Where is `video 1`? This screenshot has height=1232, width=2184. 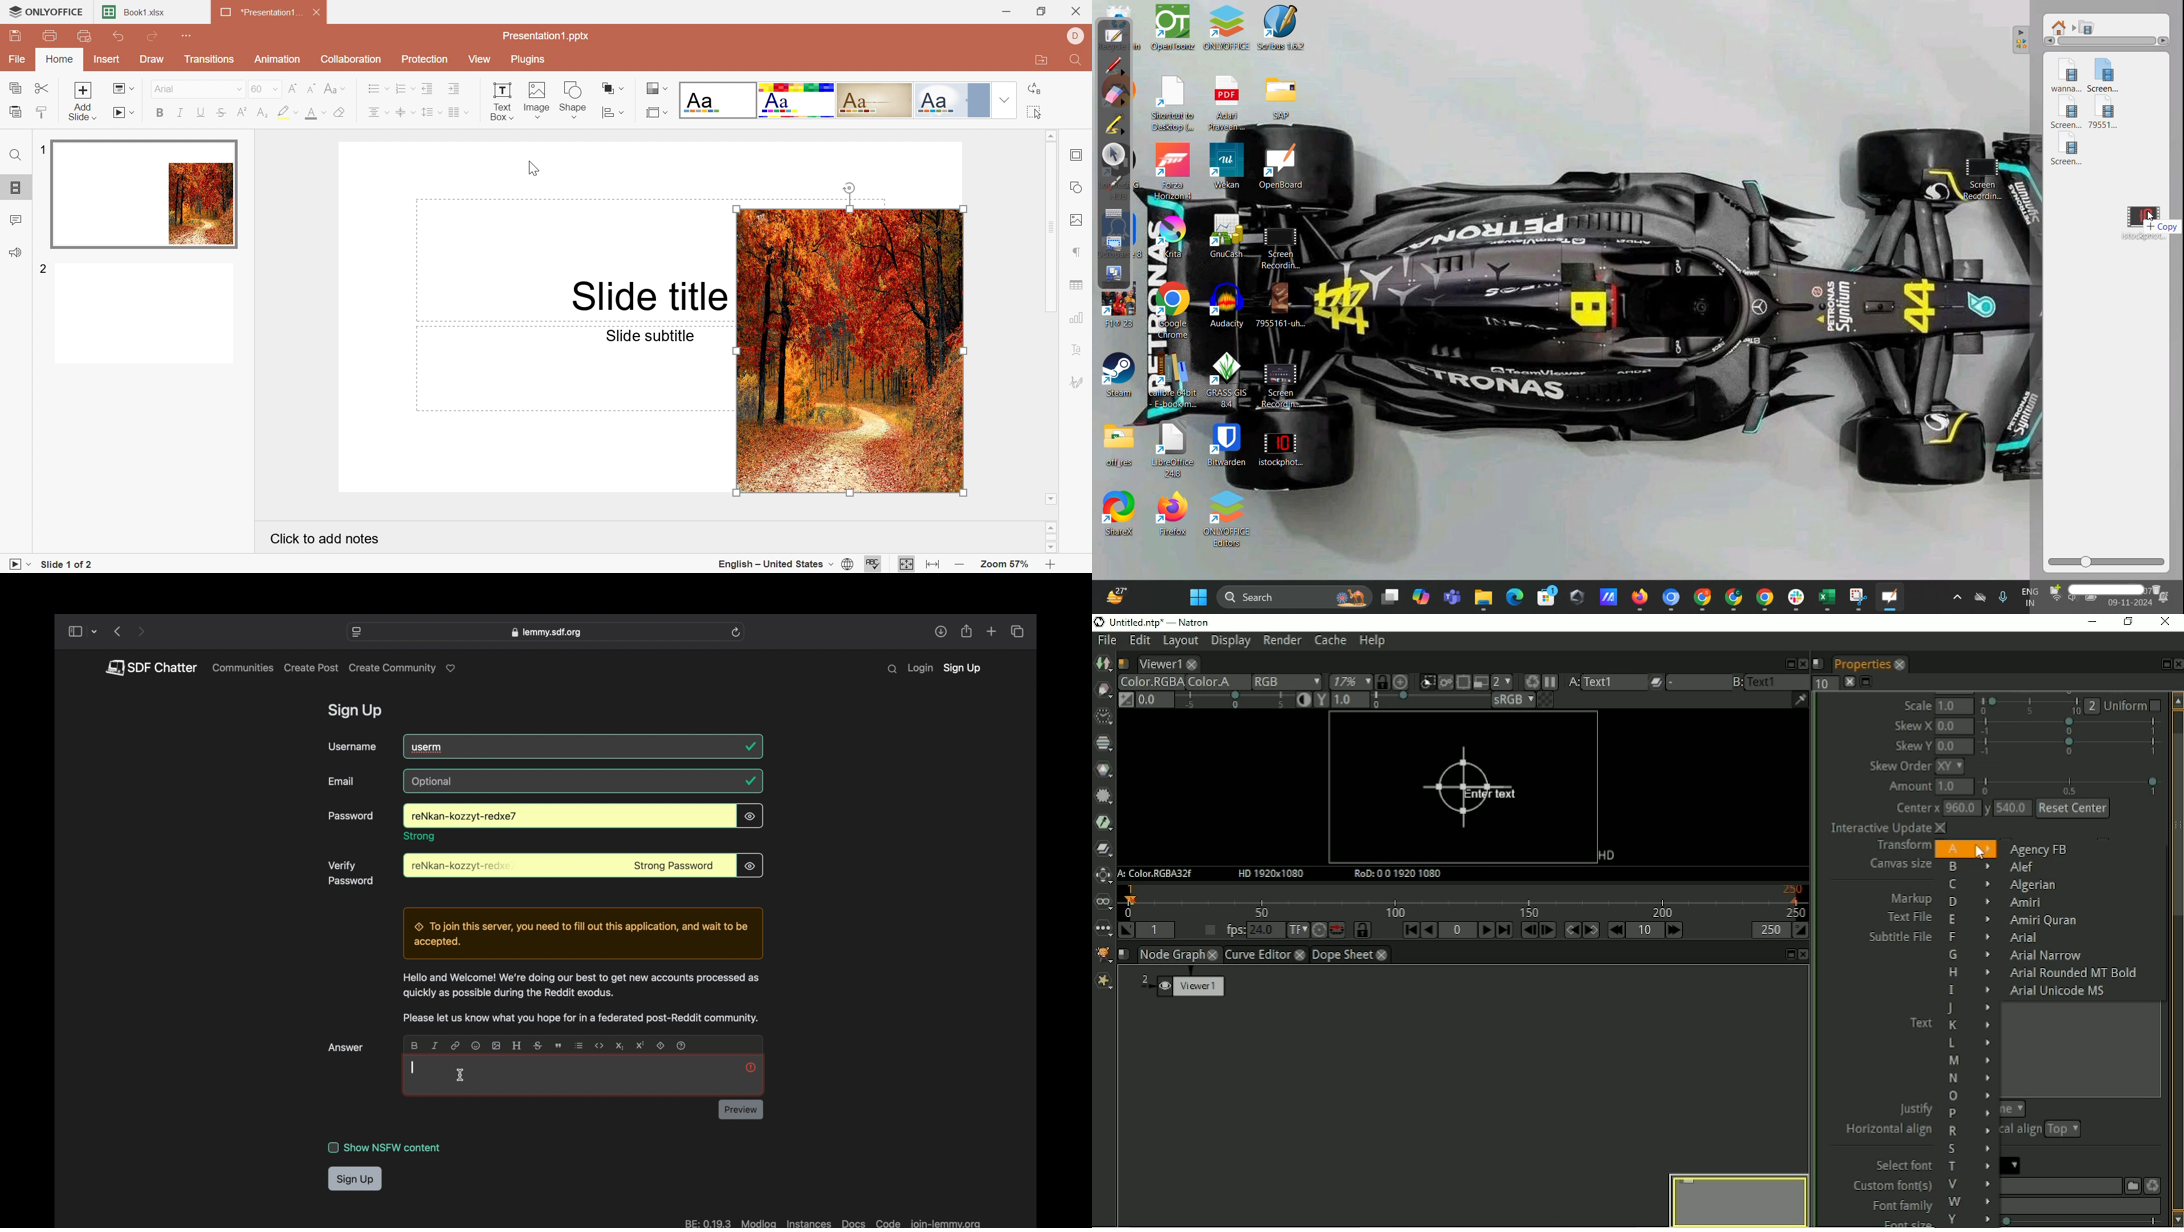 video 1 is located at coordinates (2066, 75).